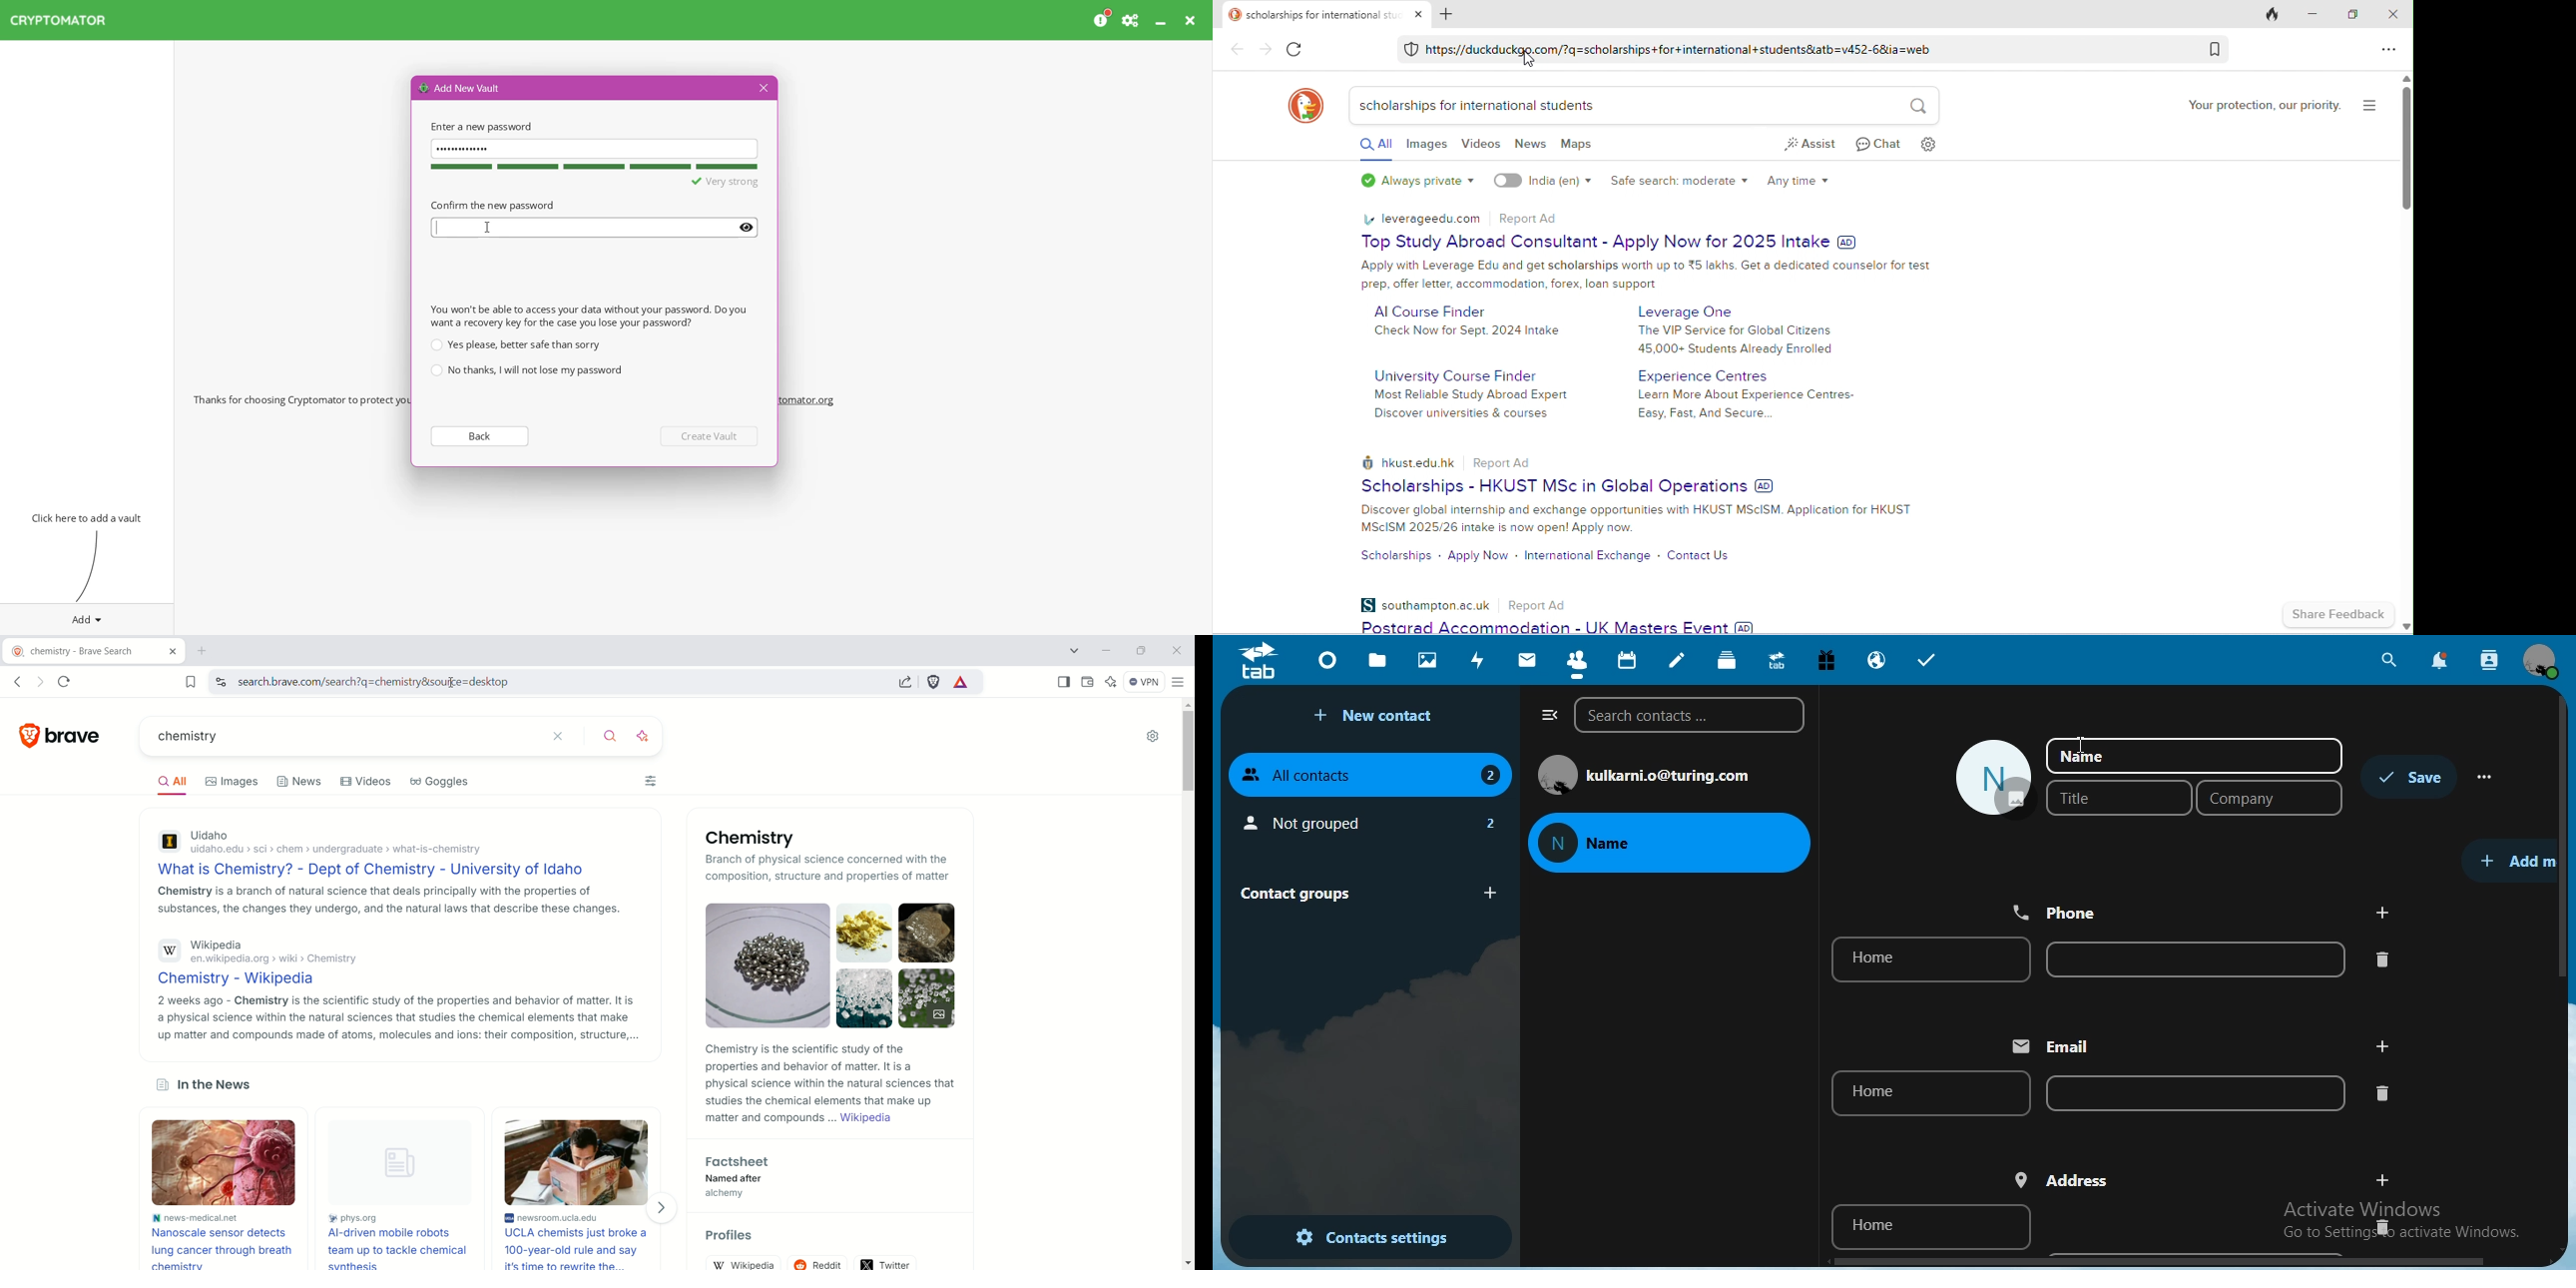  What do you see at coordinates (1561, 626) in the screenshot?
I see `Postgrad Accommodation - UK Masters Event ` at bounding box center [1561, 626].